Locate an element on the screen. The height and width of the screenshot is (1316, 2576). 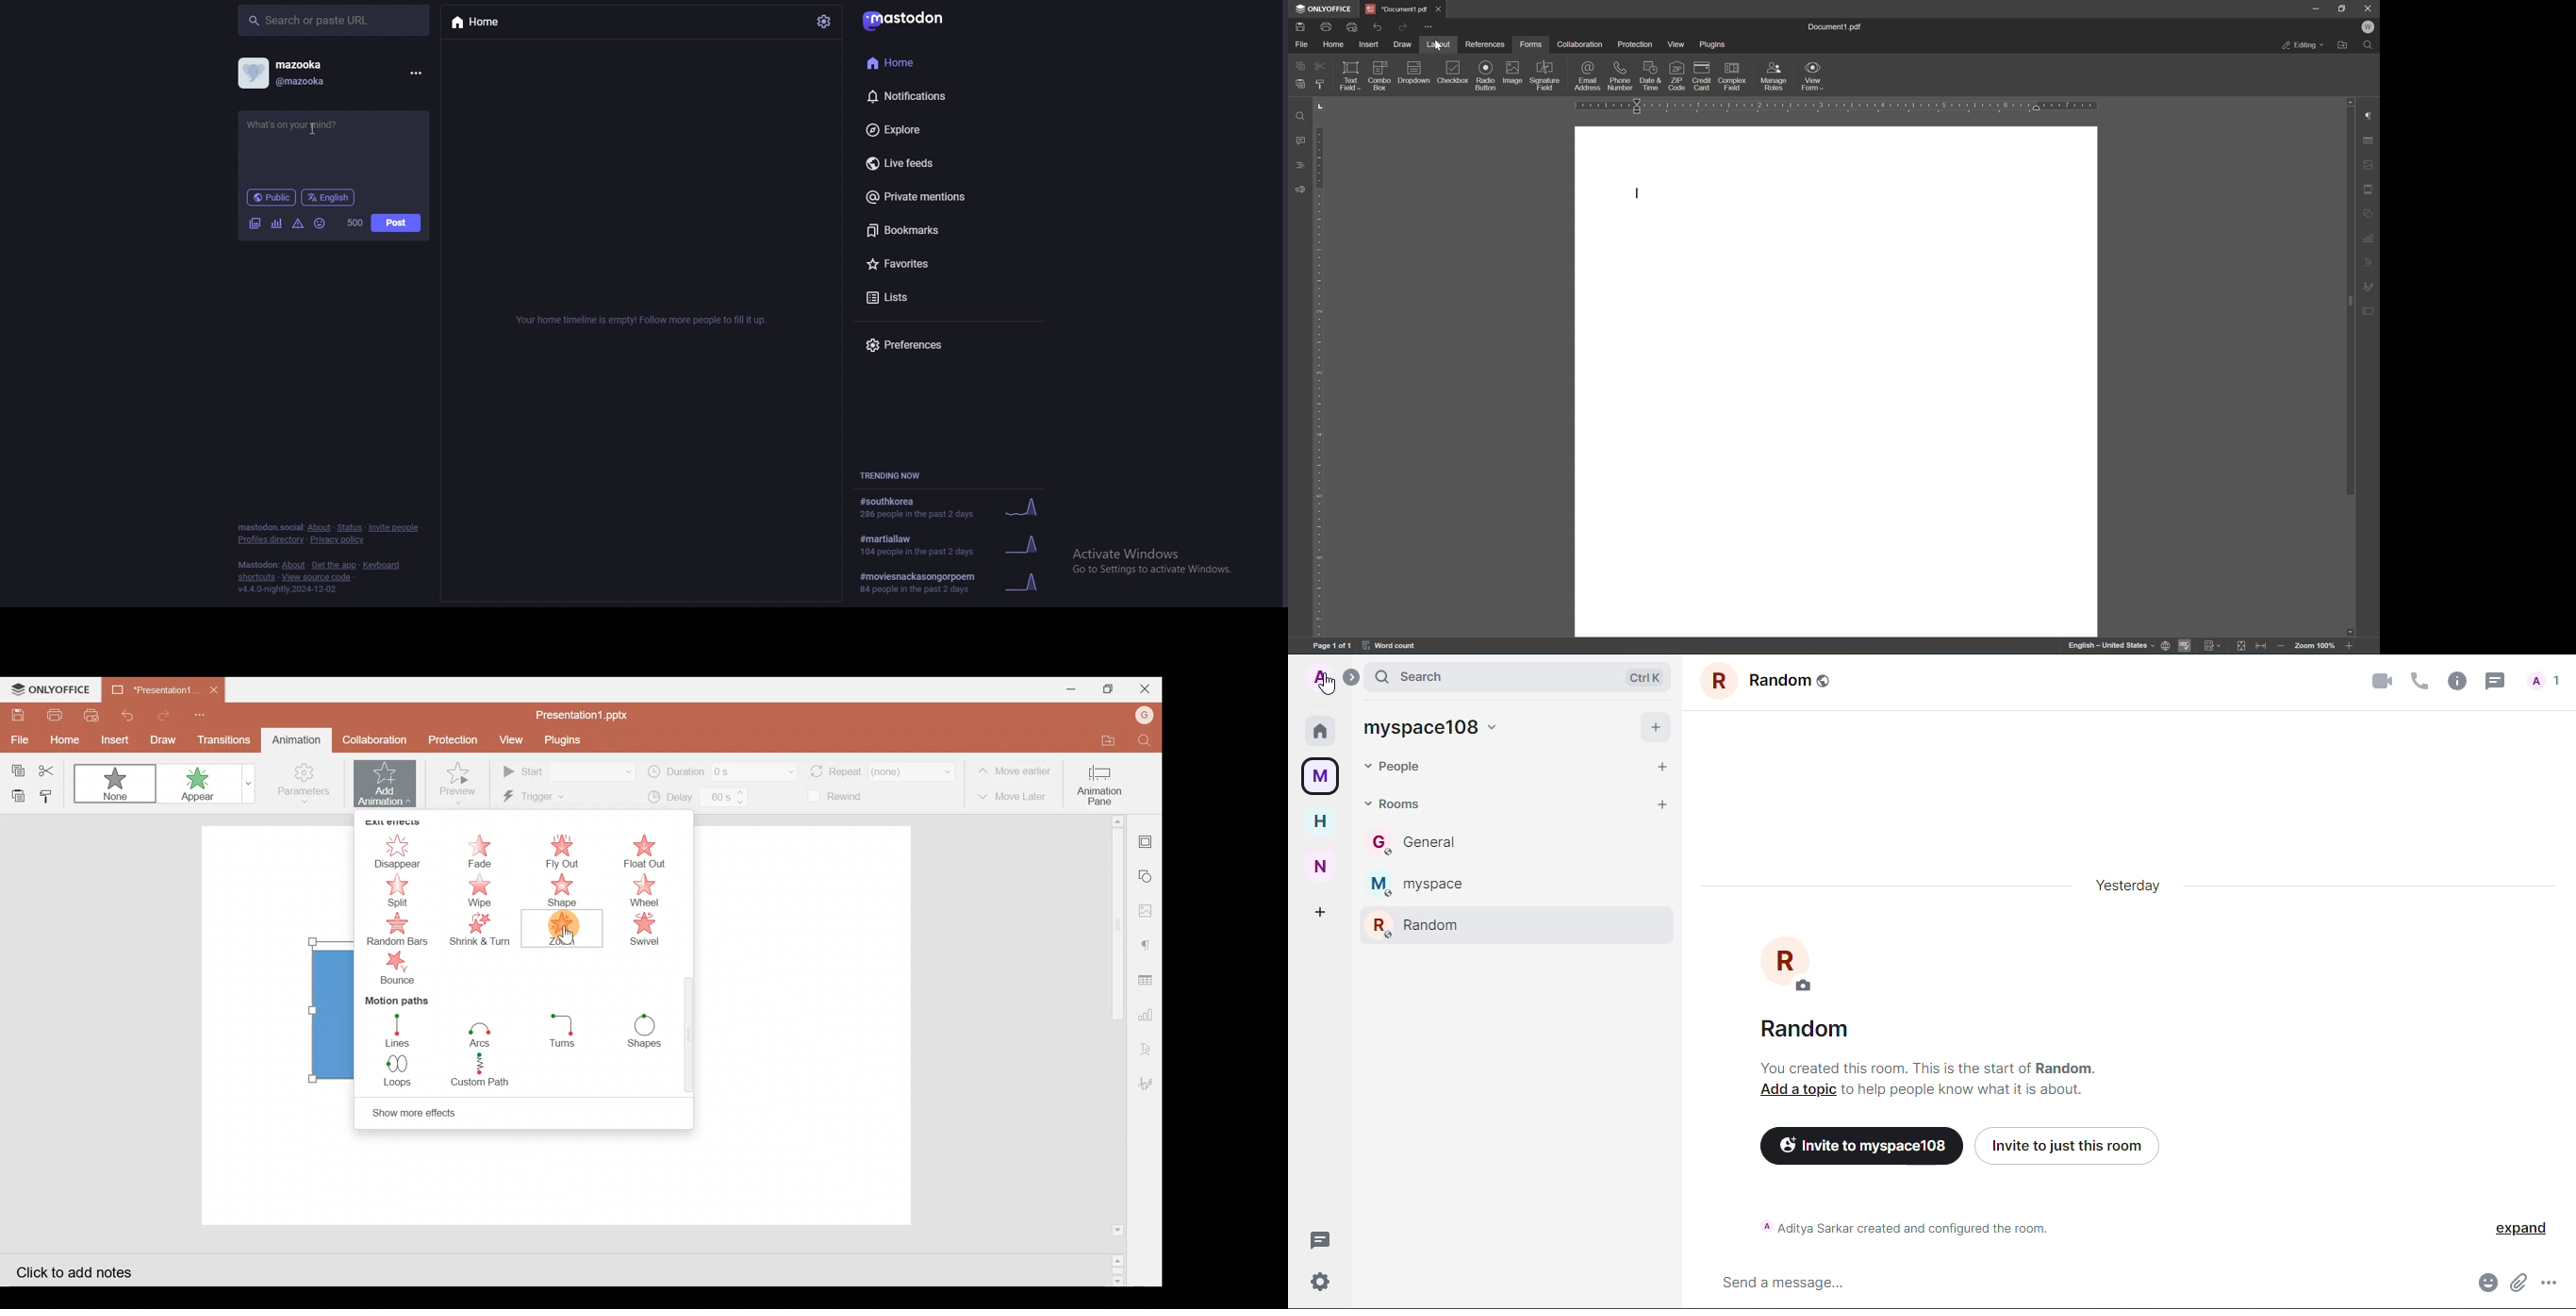
space is located at coordinates (1432, 728).